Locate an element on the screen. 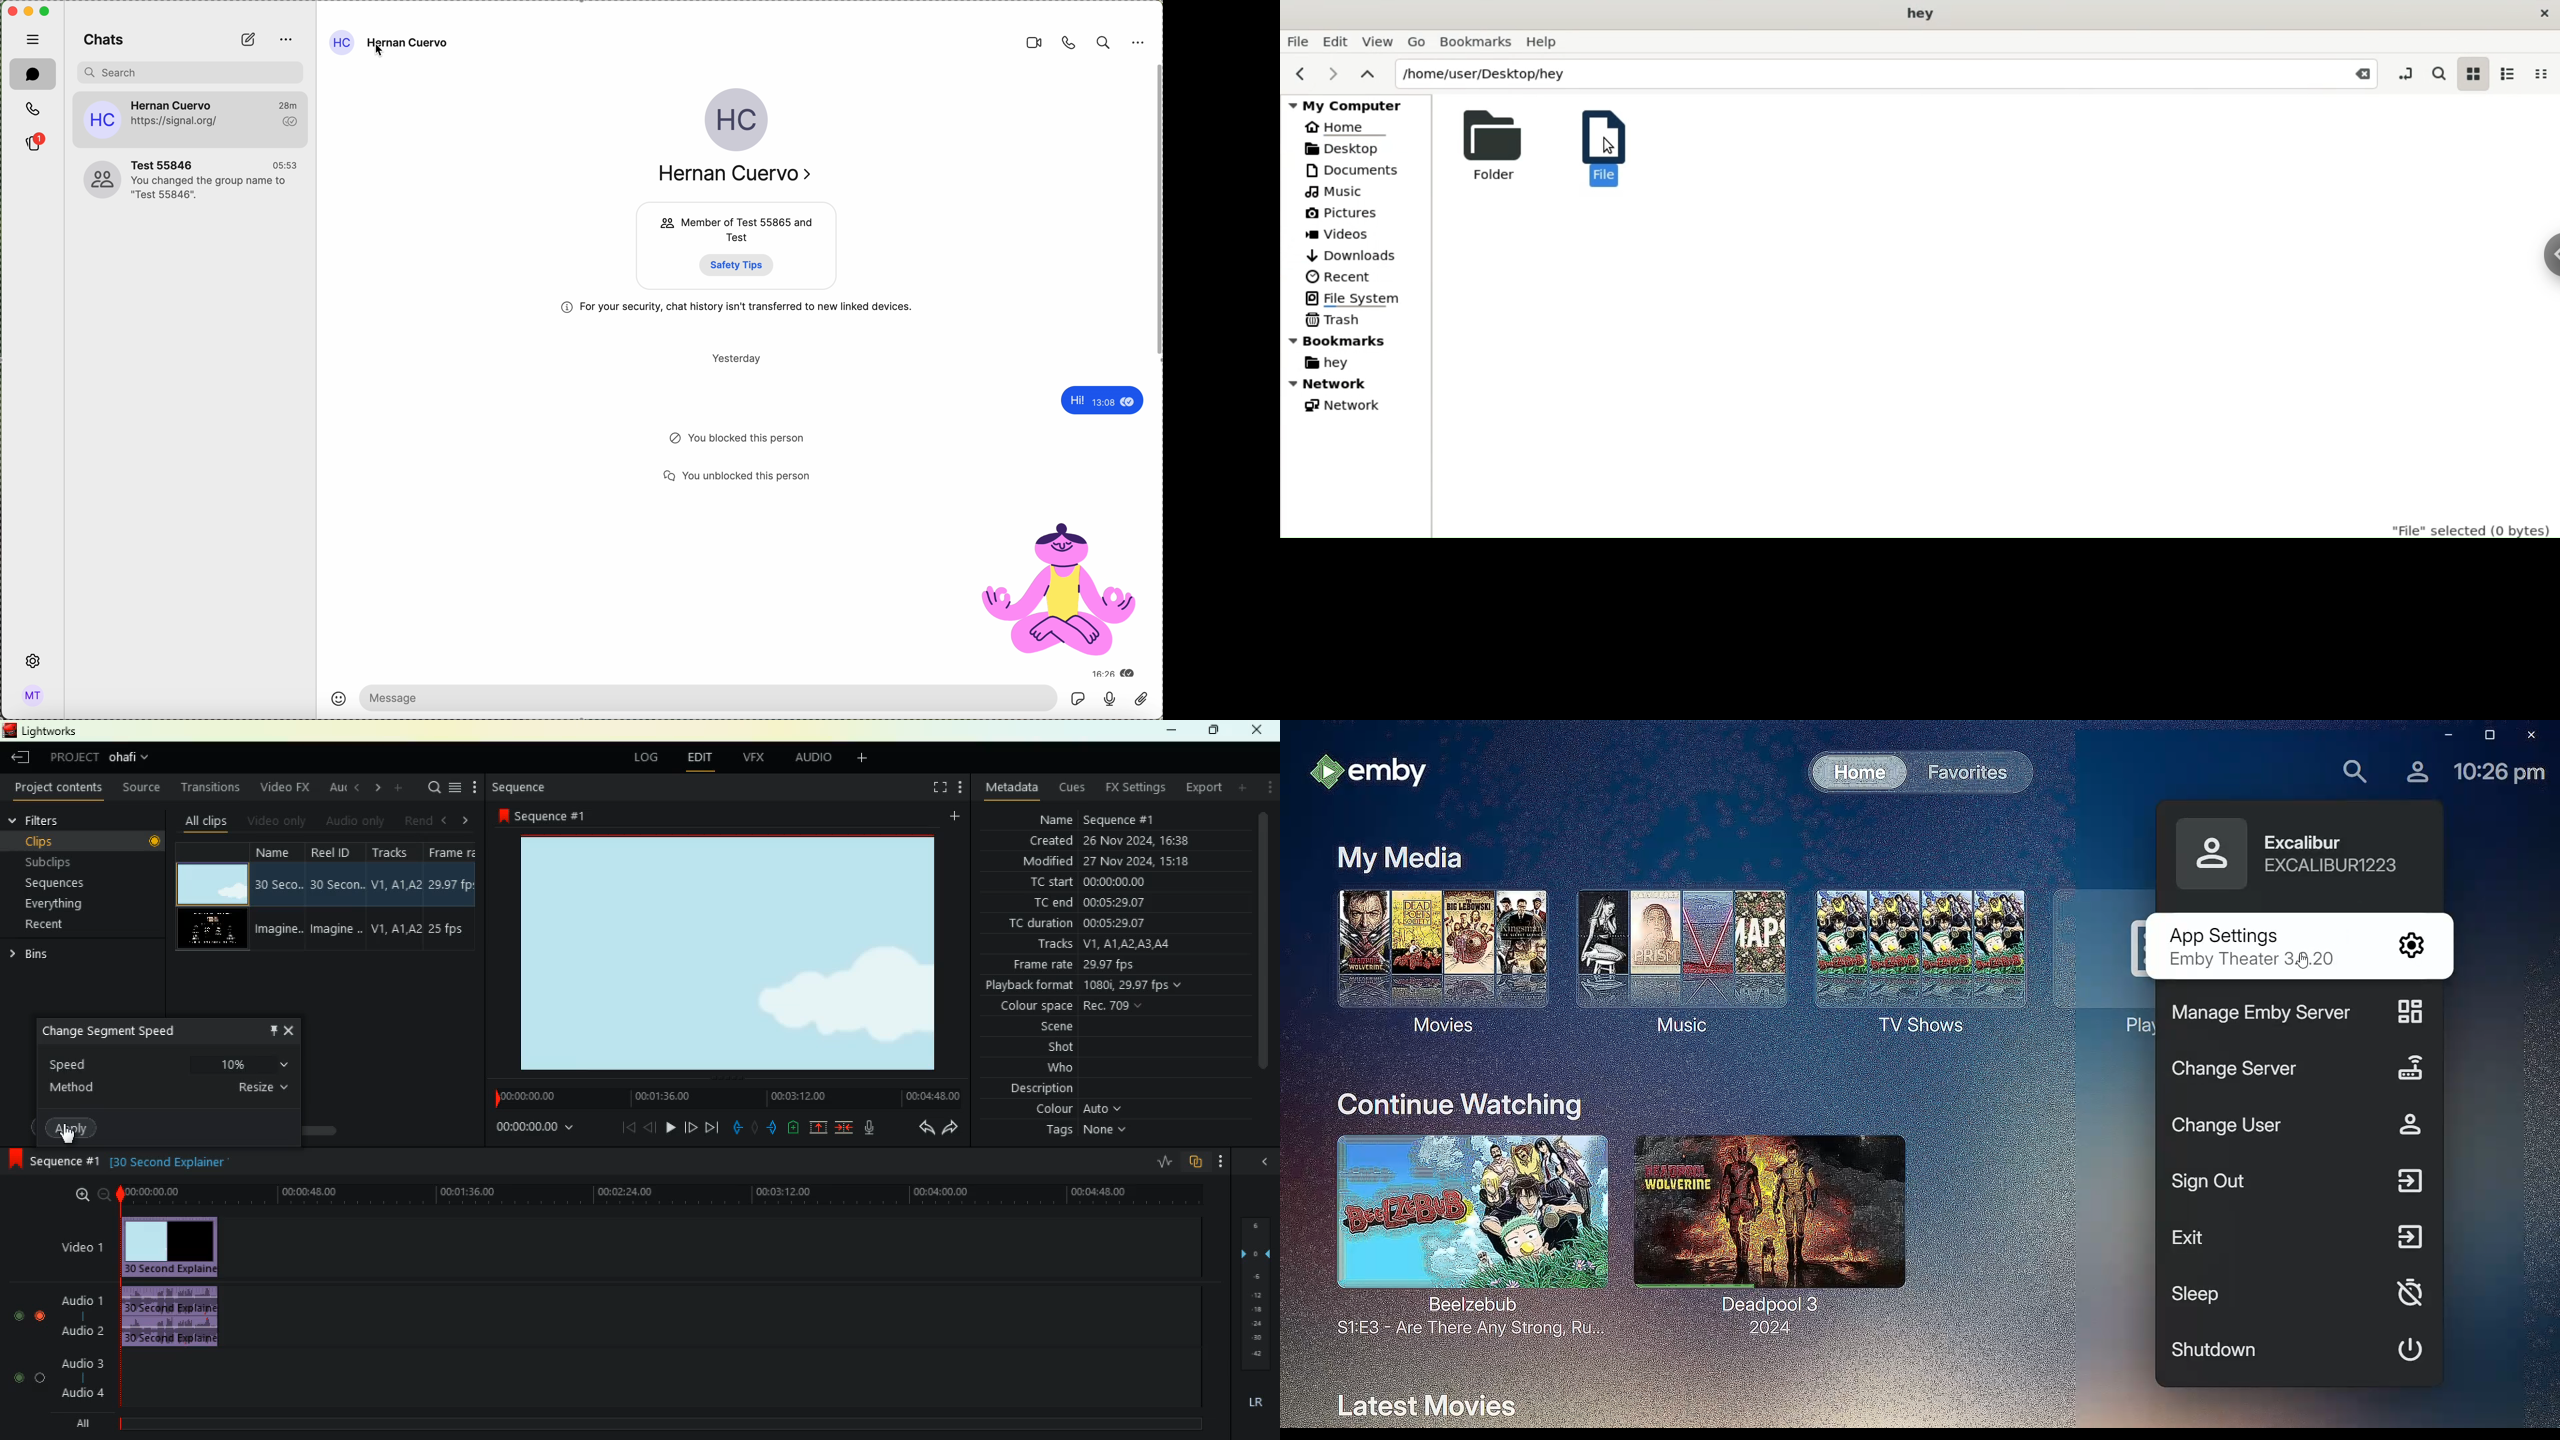 This screenshot has width=2576, height=1456. more information is located at coordinates (567, 308).